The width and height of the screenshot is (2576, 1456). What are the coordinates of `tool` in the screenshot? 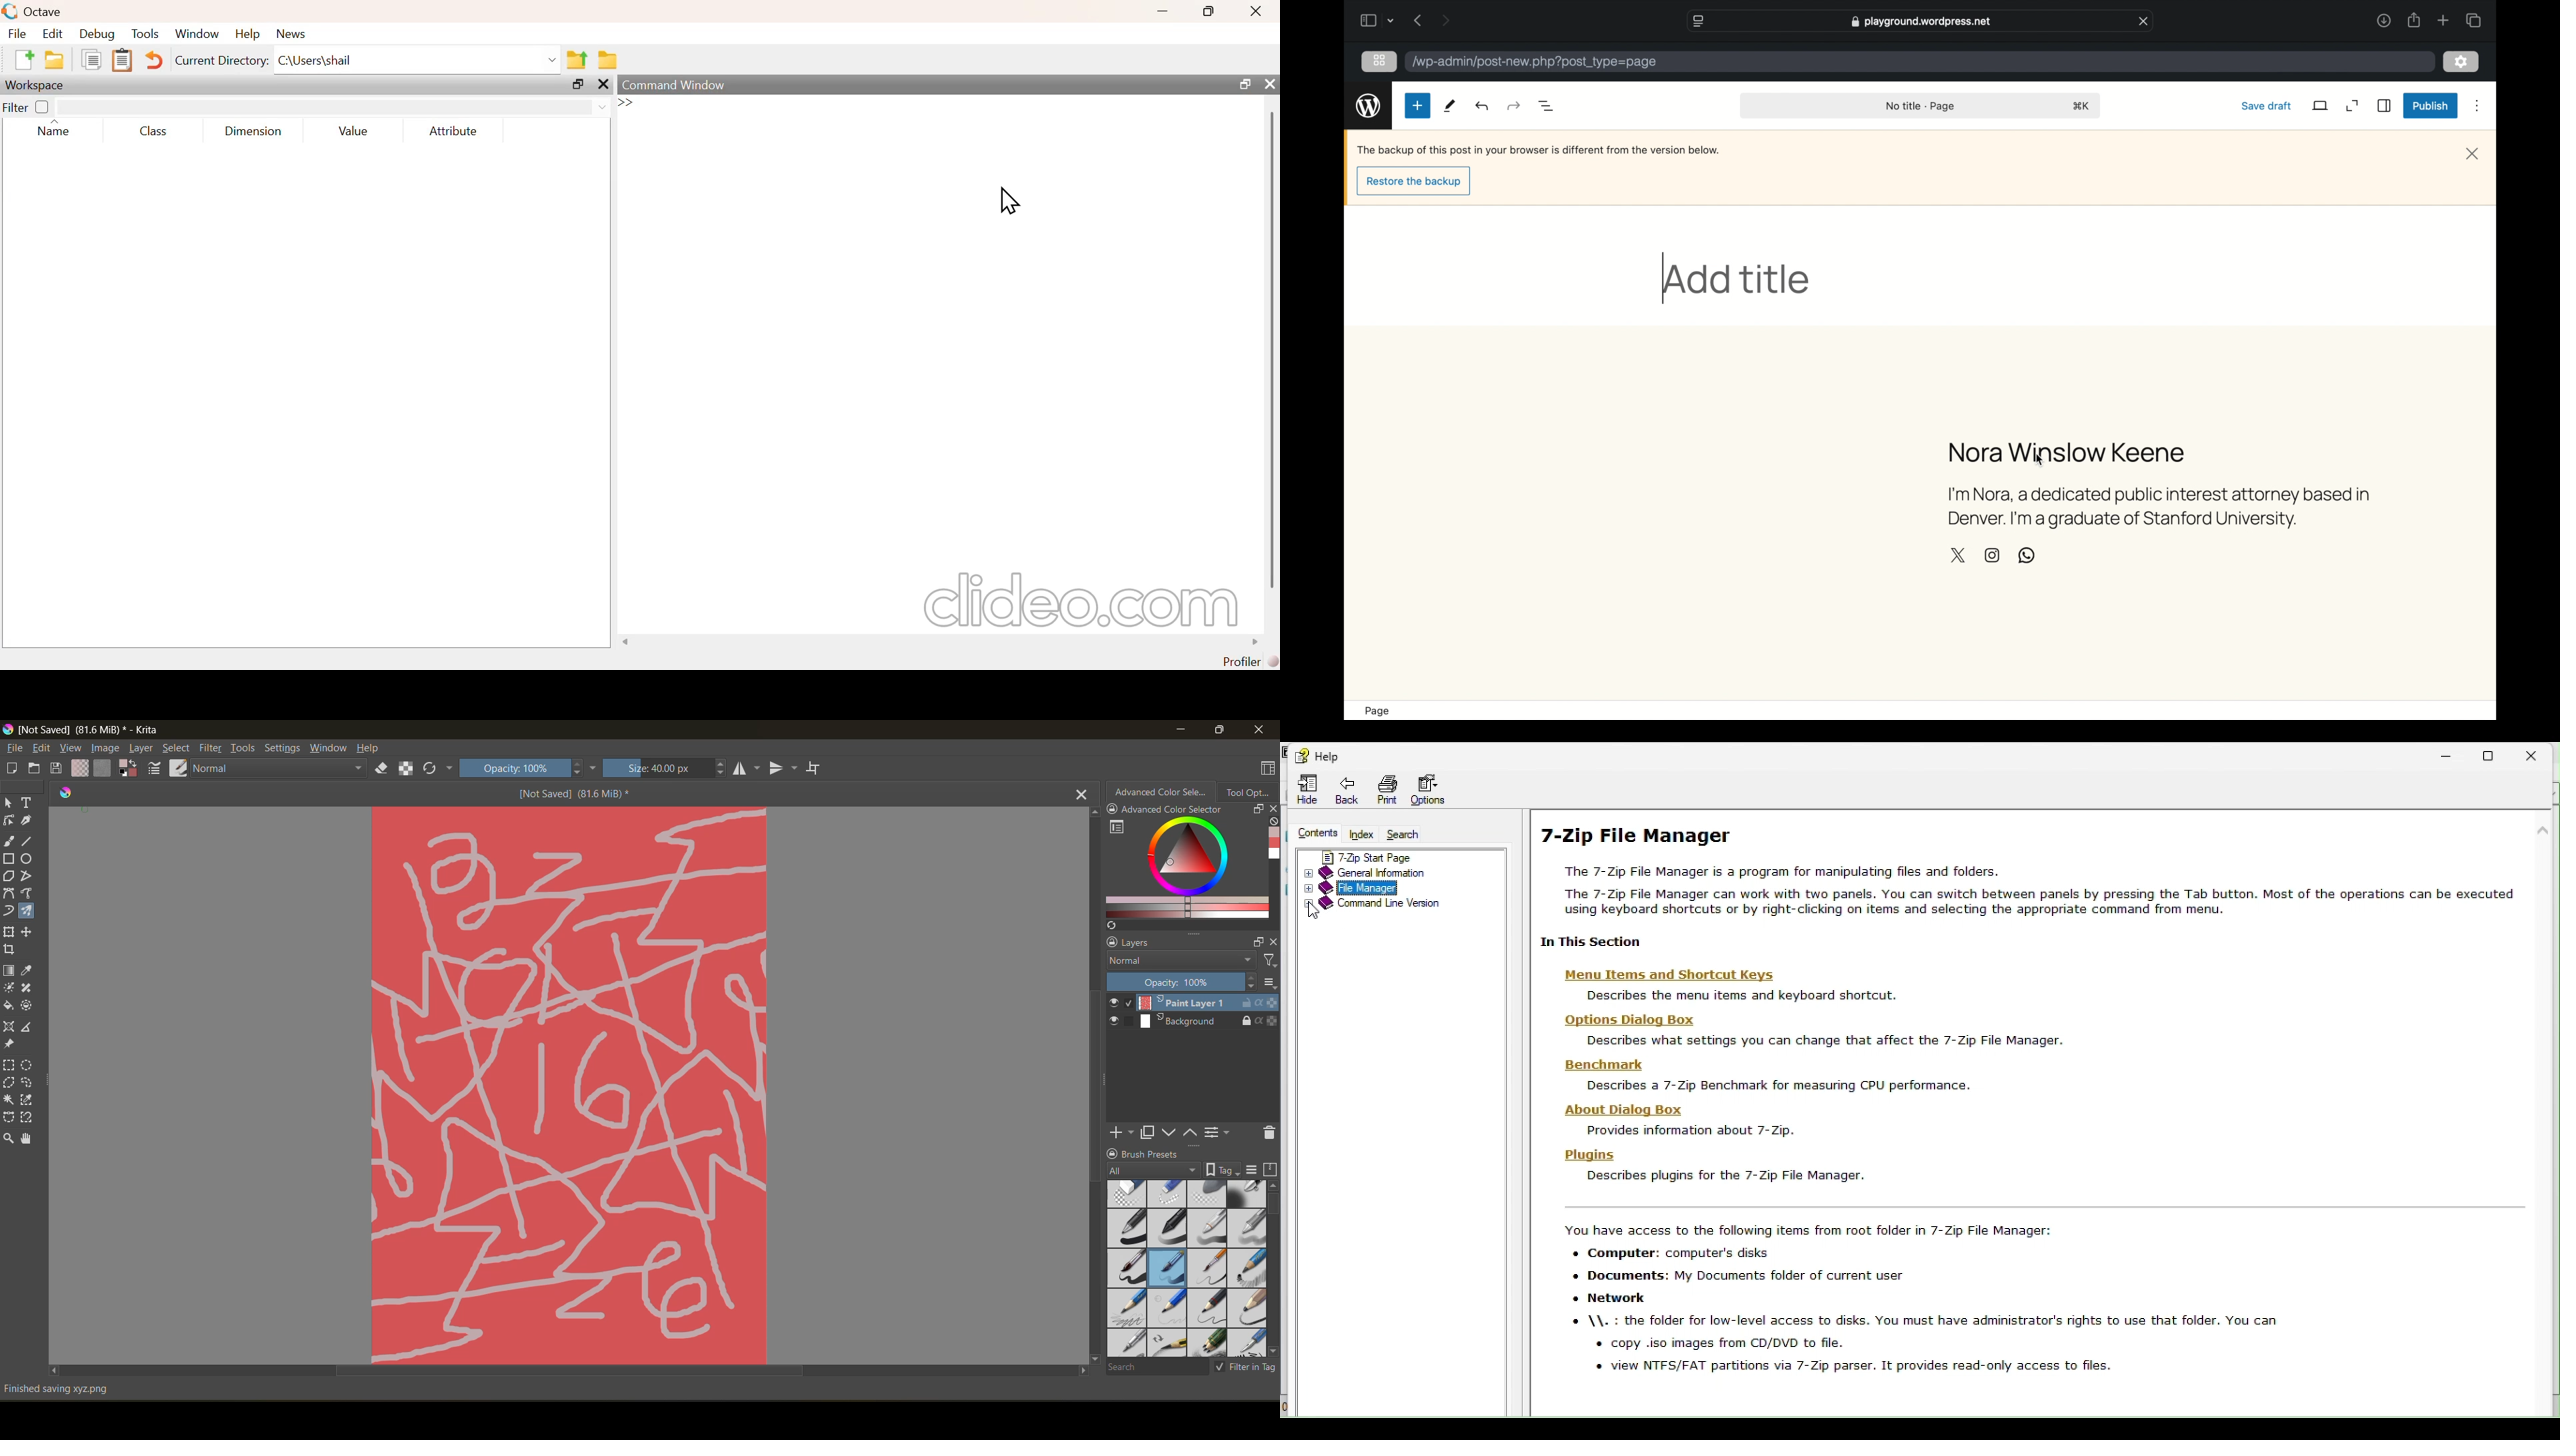 It's located at (27, 911).